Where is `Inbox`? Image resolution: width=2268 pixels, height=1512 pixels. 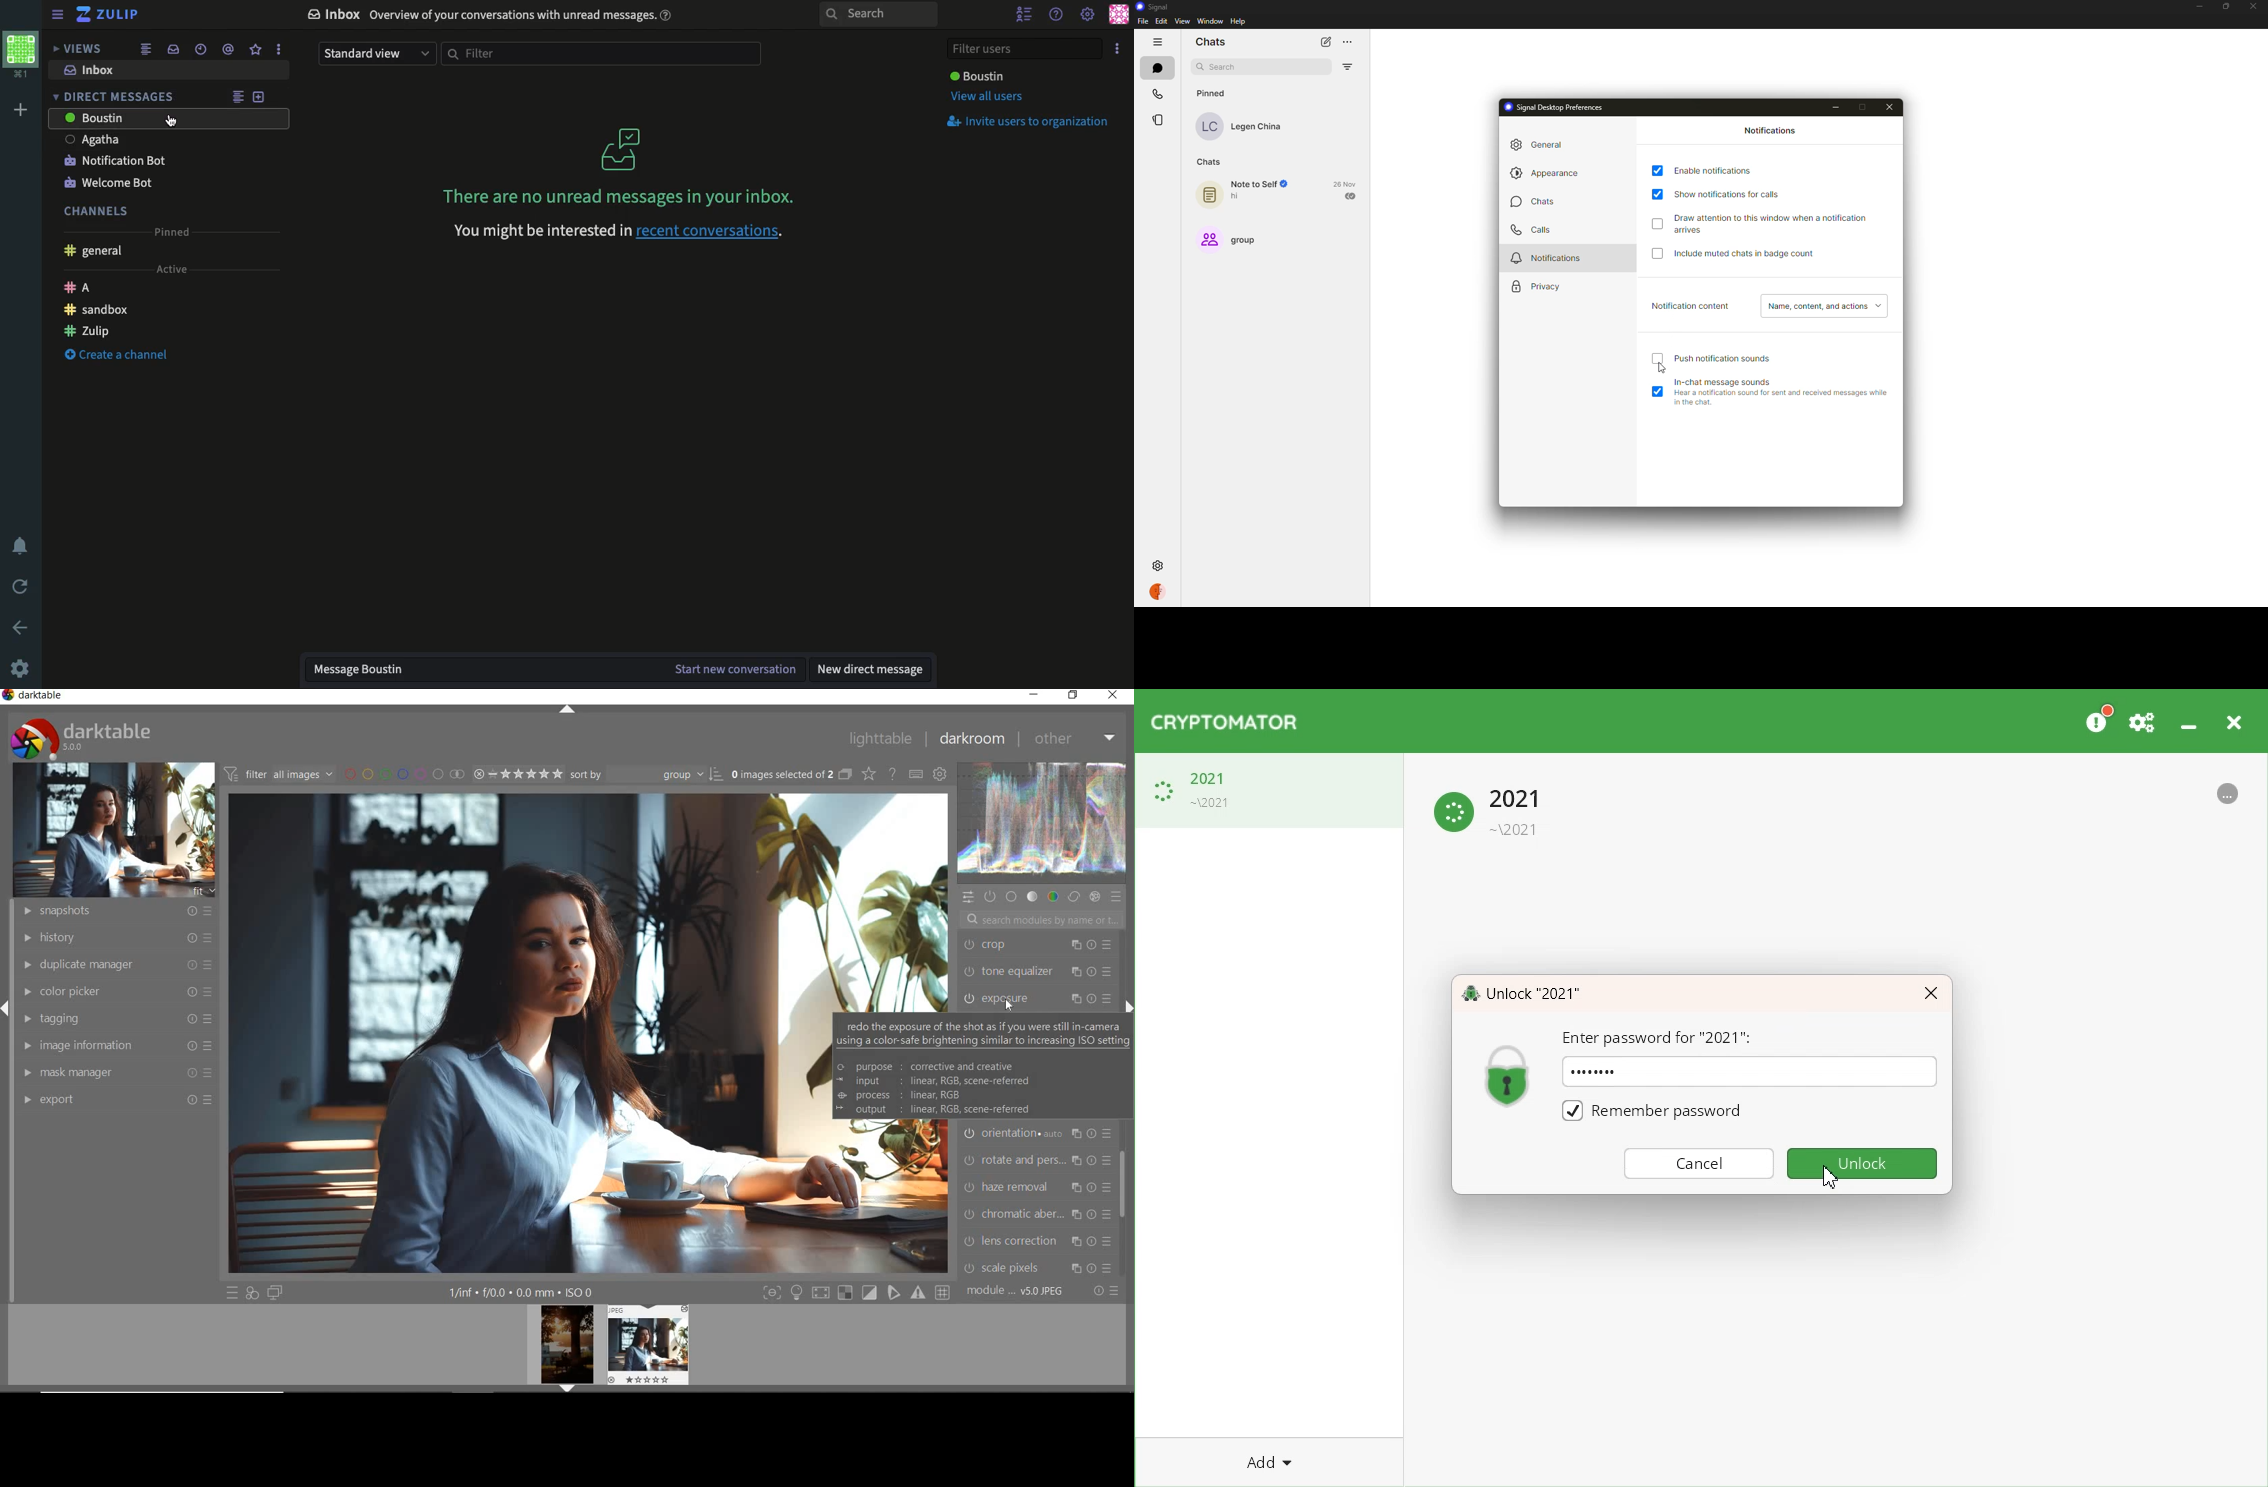
Inbox is located at coordinates (176, 50).